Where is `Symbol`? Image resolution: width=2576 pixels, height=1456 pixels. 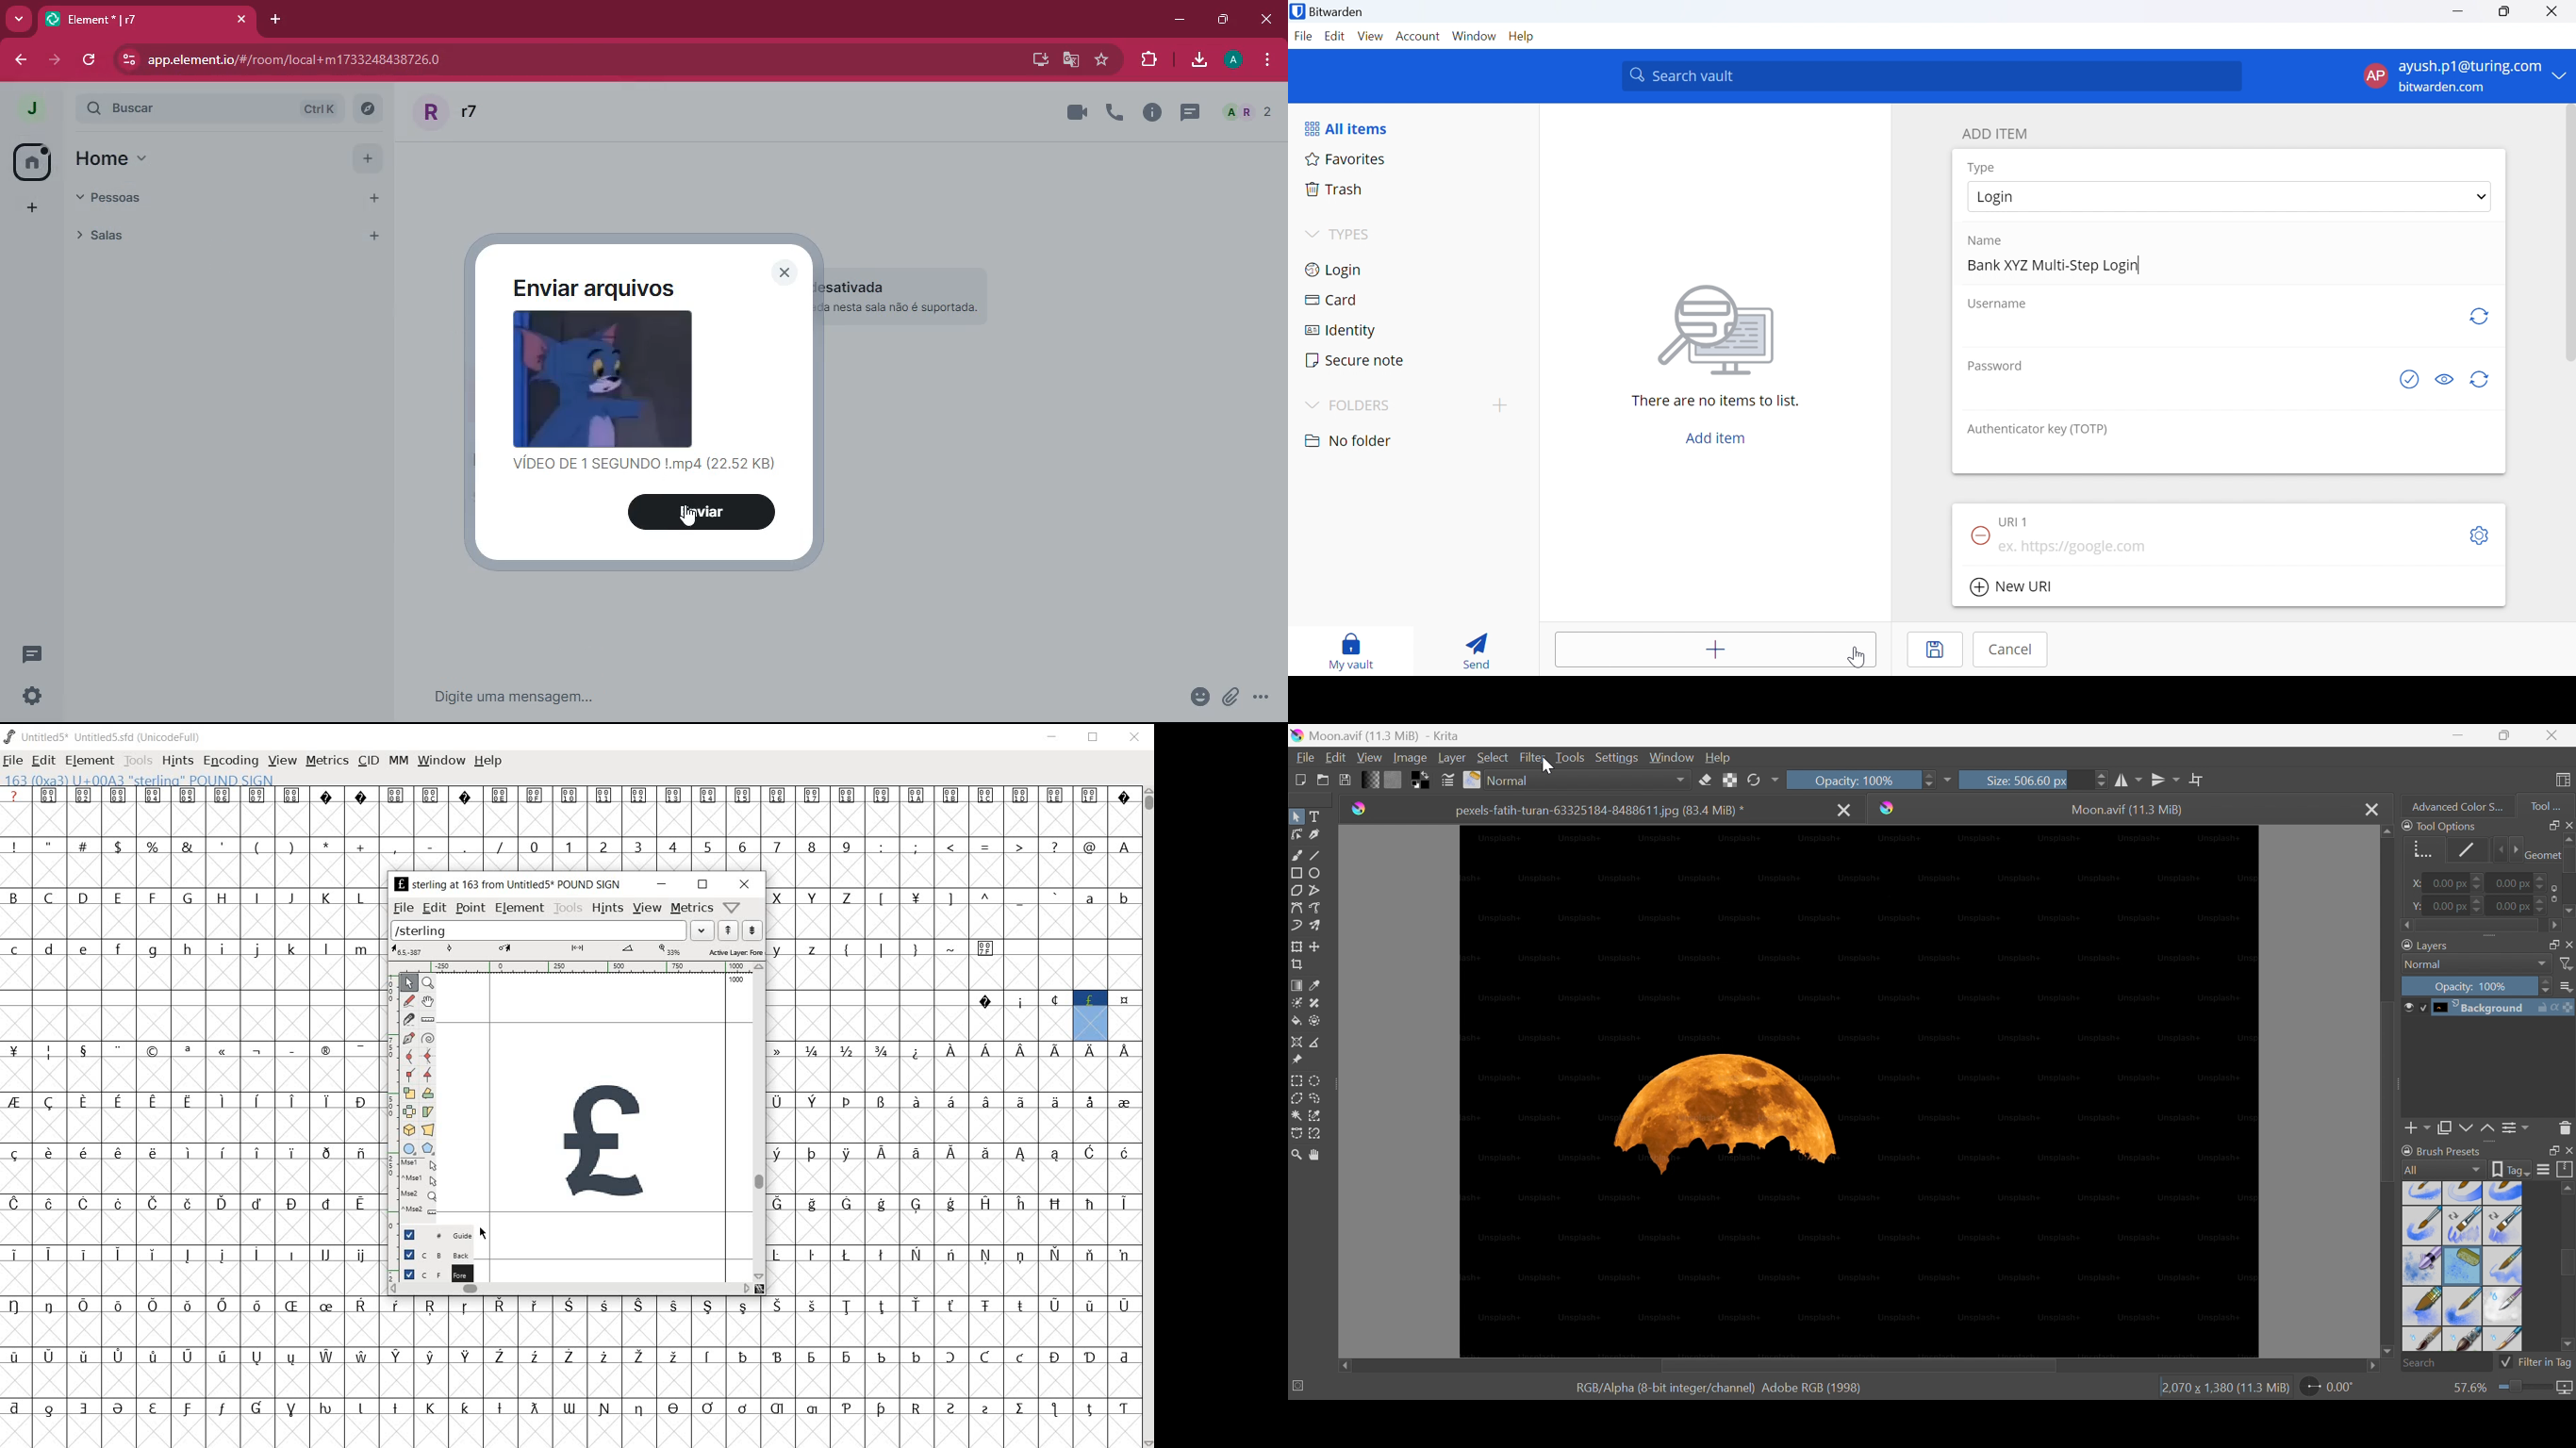 Symbol is located at coordinates (186, 1255).